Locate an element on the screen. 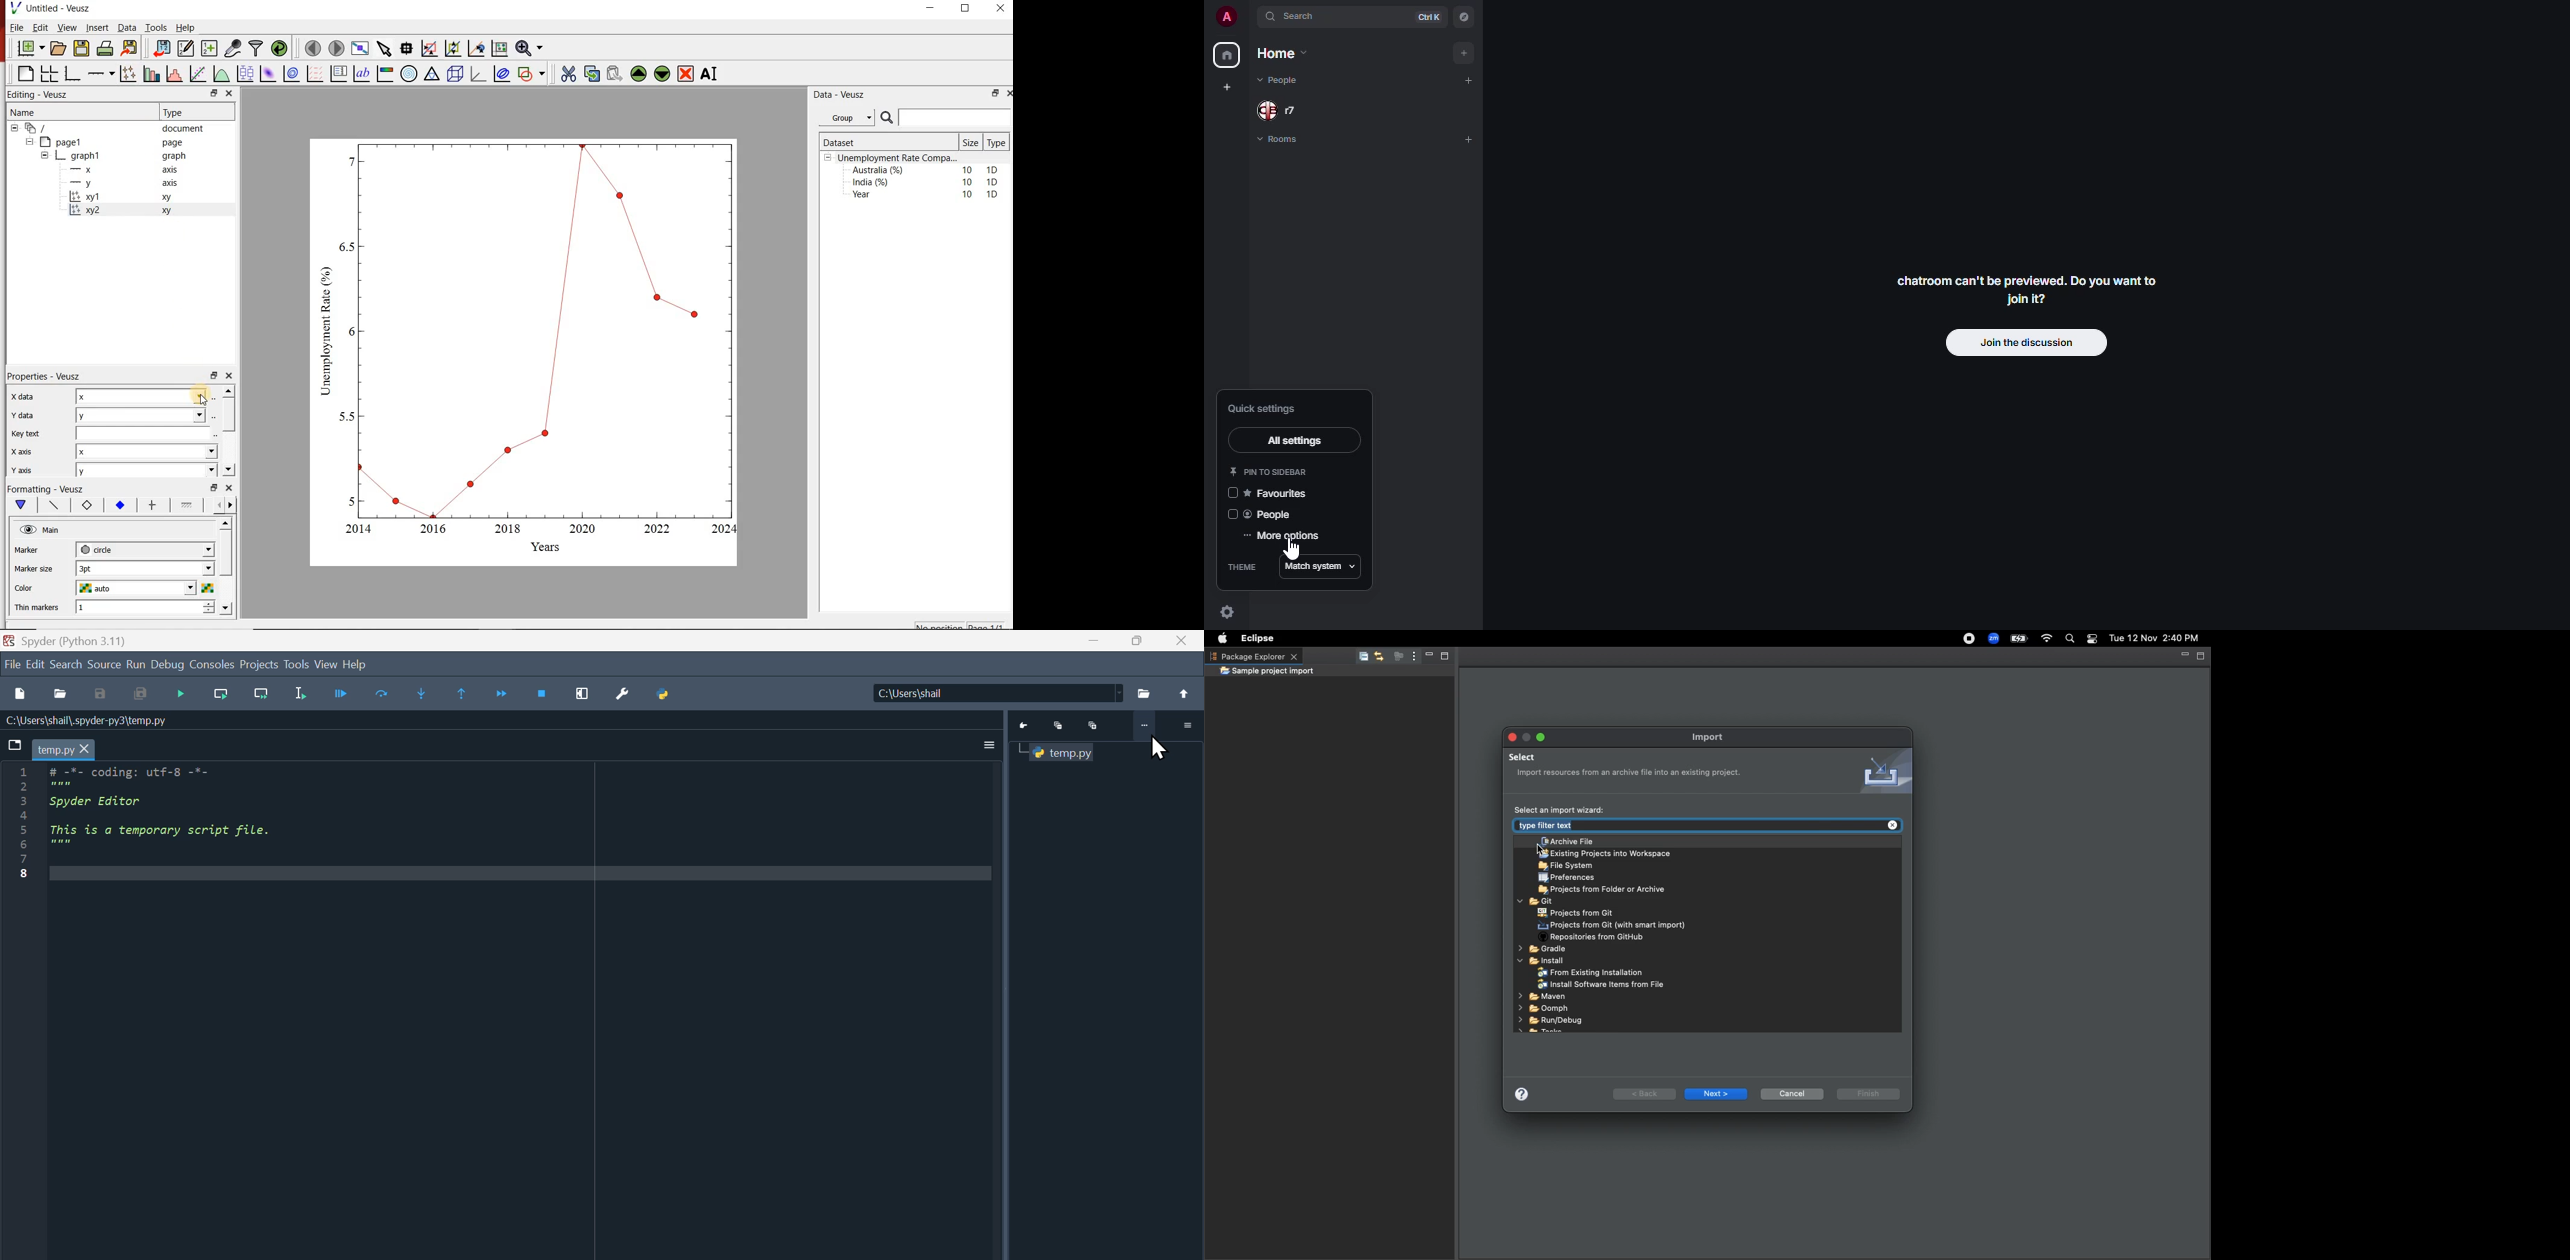 This screenshot has width=2576, height=1260. File is located at coordinates (1146, 693).